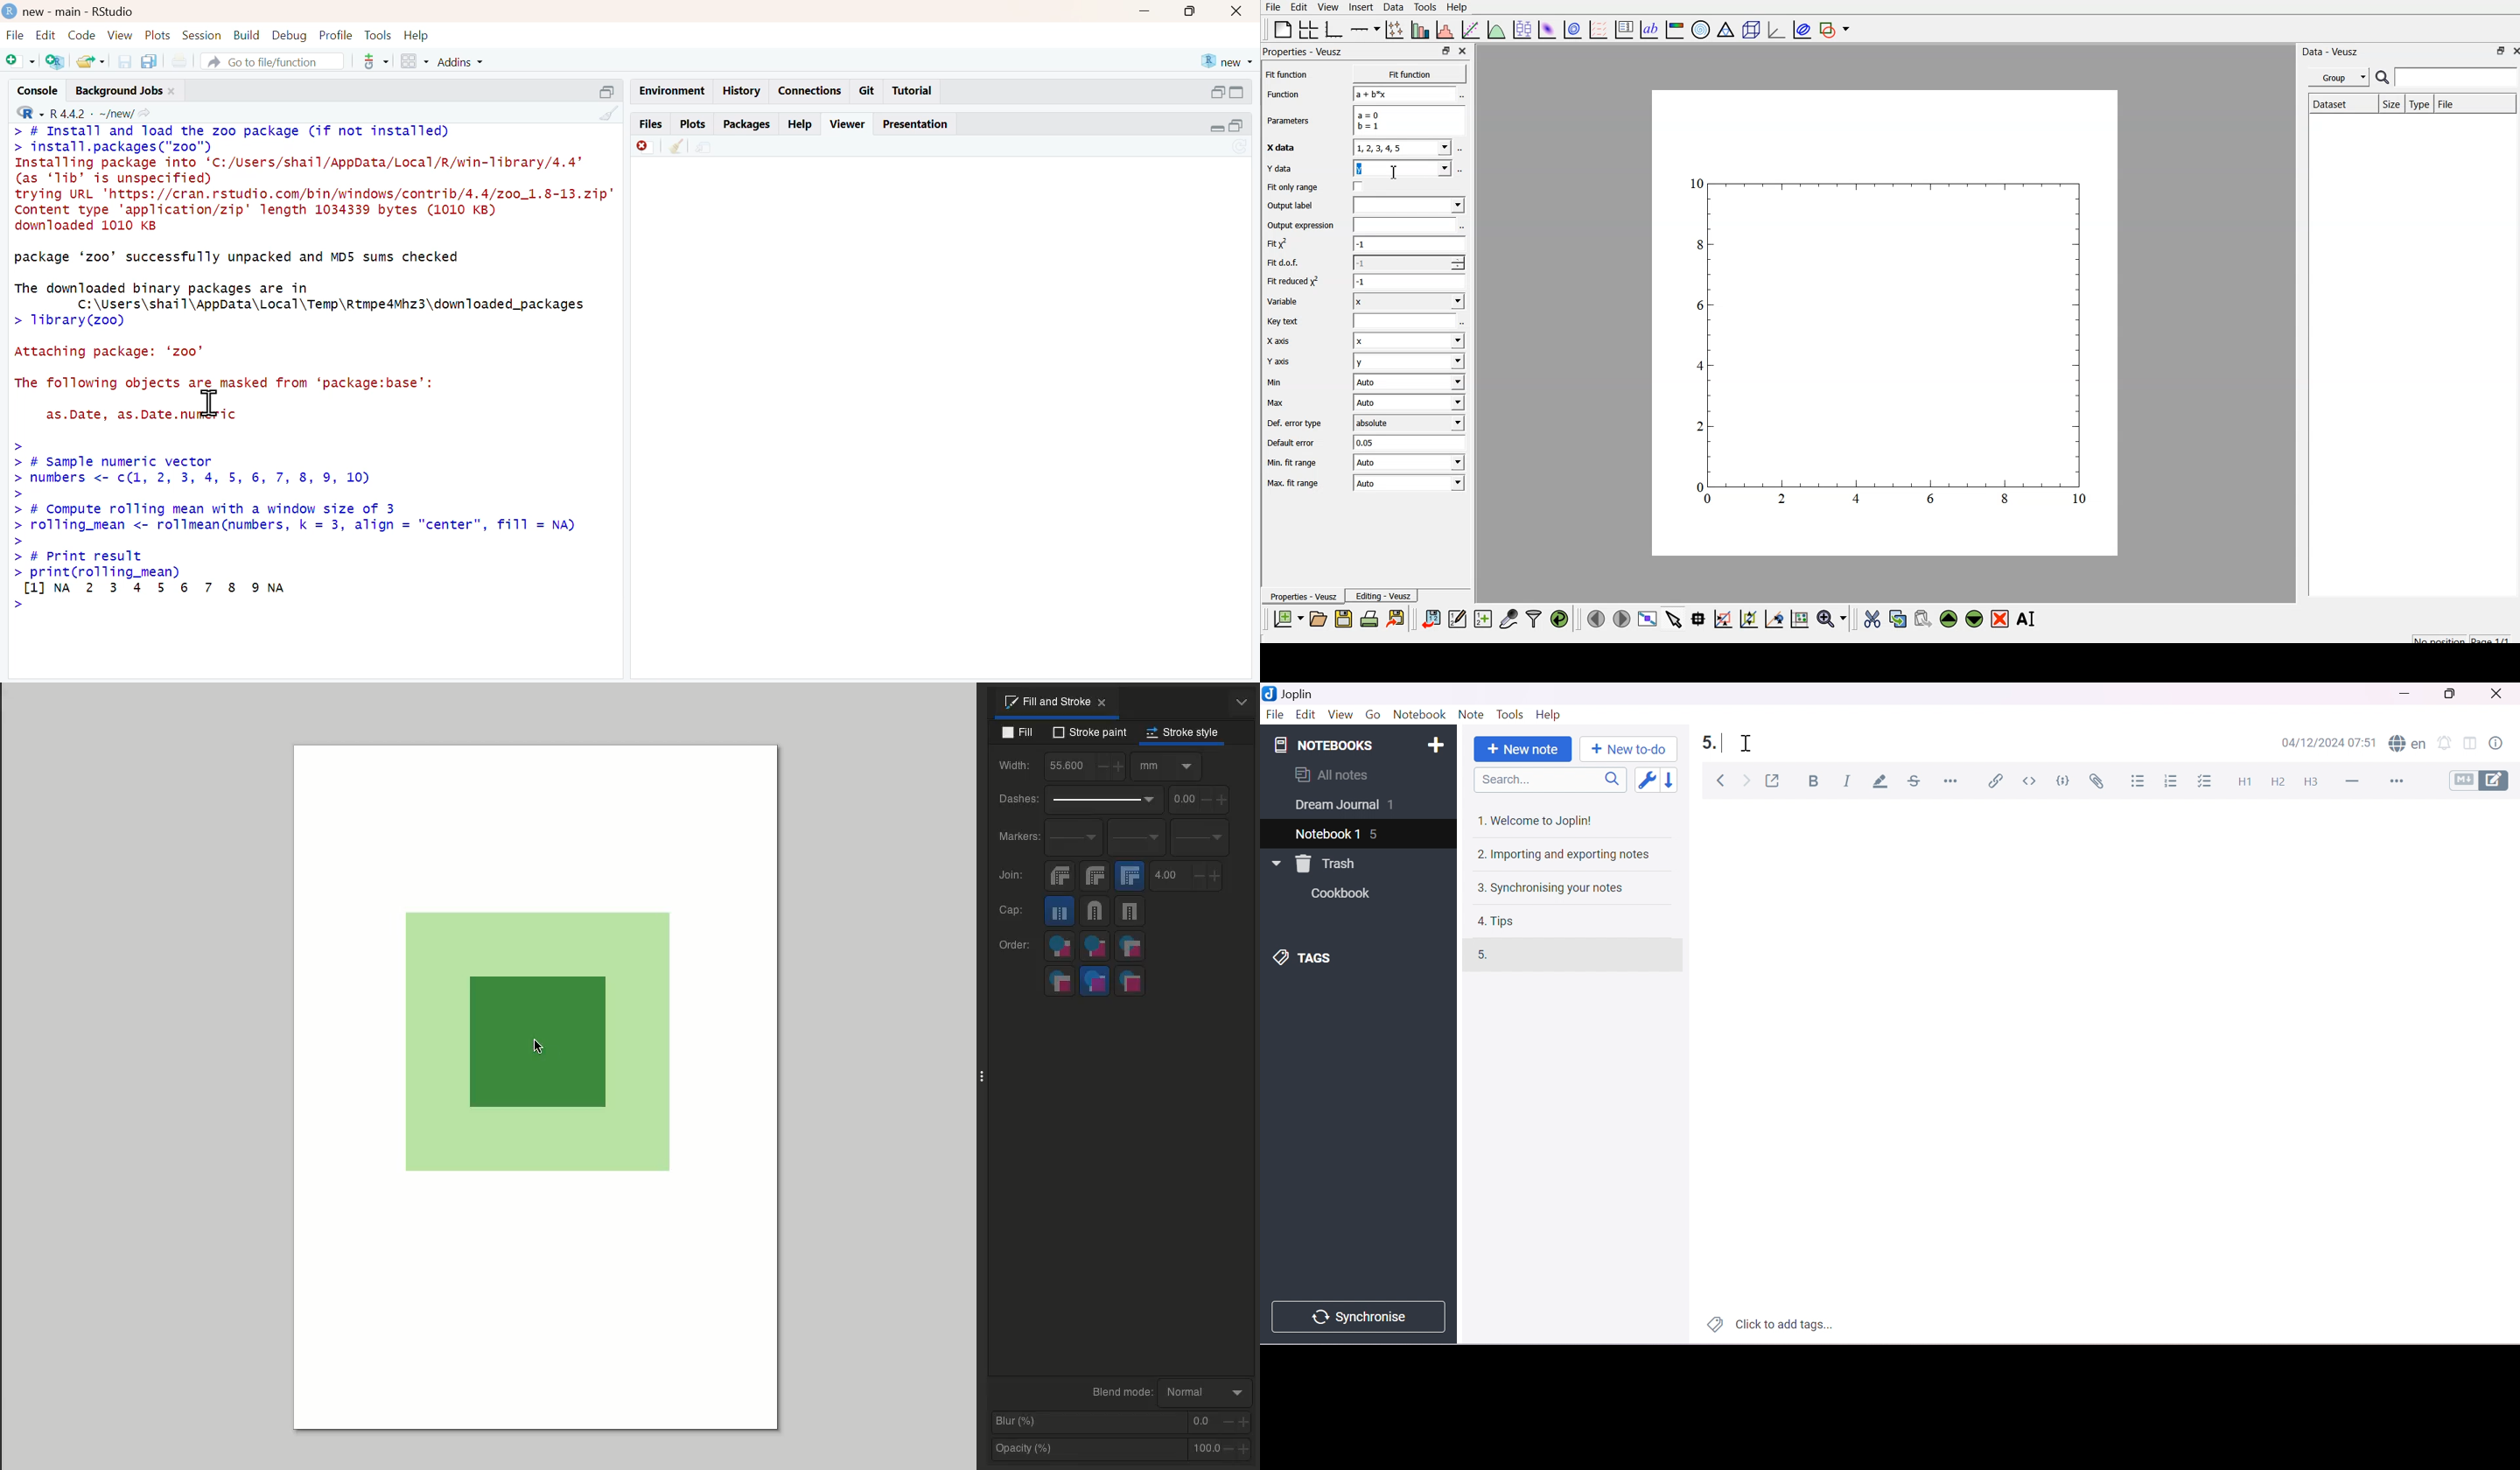  I want to click on close, so click(1236, 11).